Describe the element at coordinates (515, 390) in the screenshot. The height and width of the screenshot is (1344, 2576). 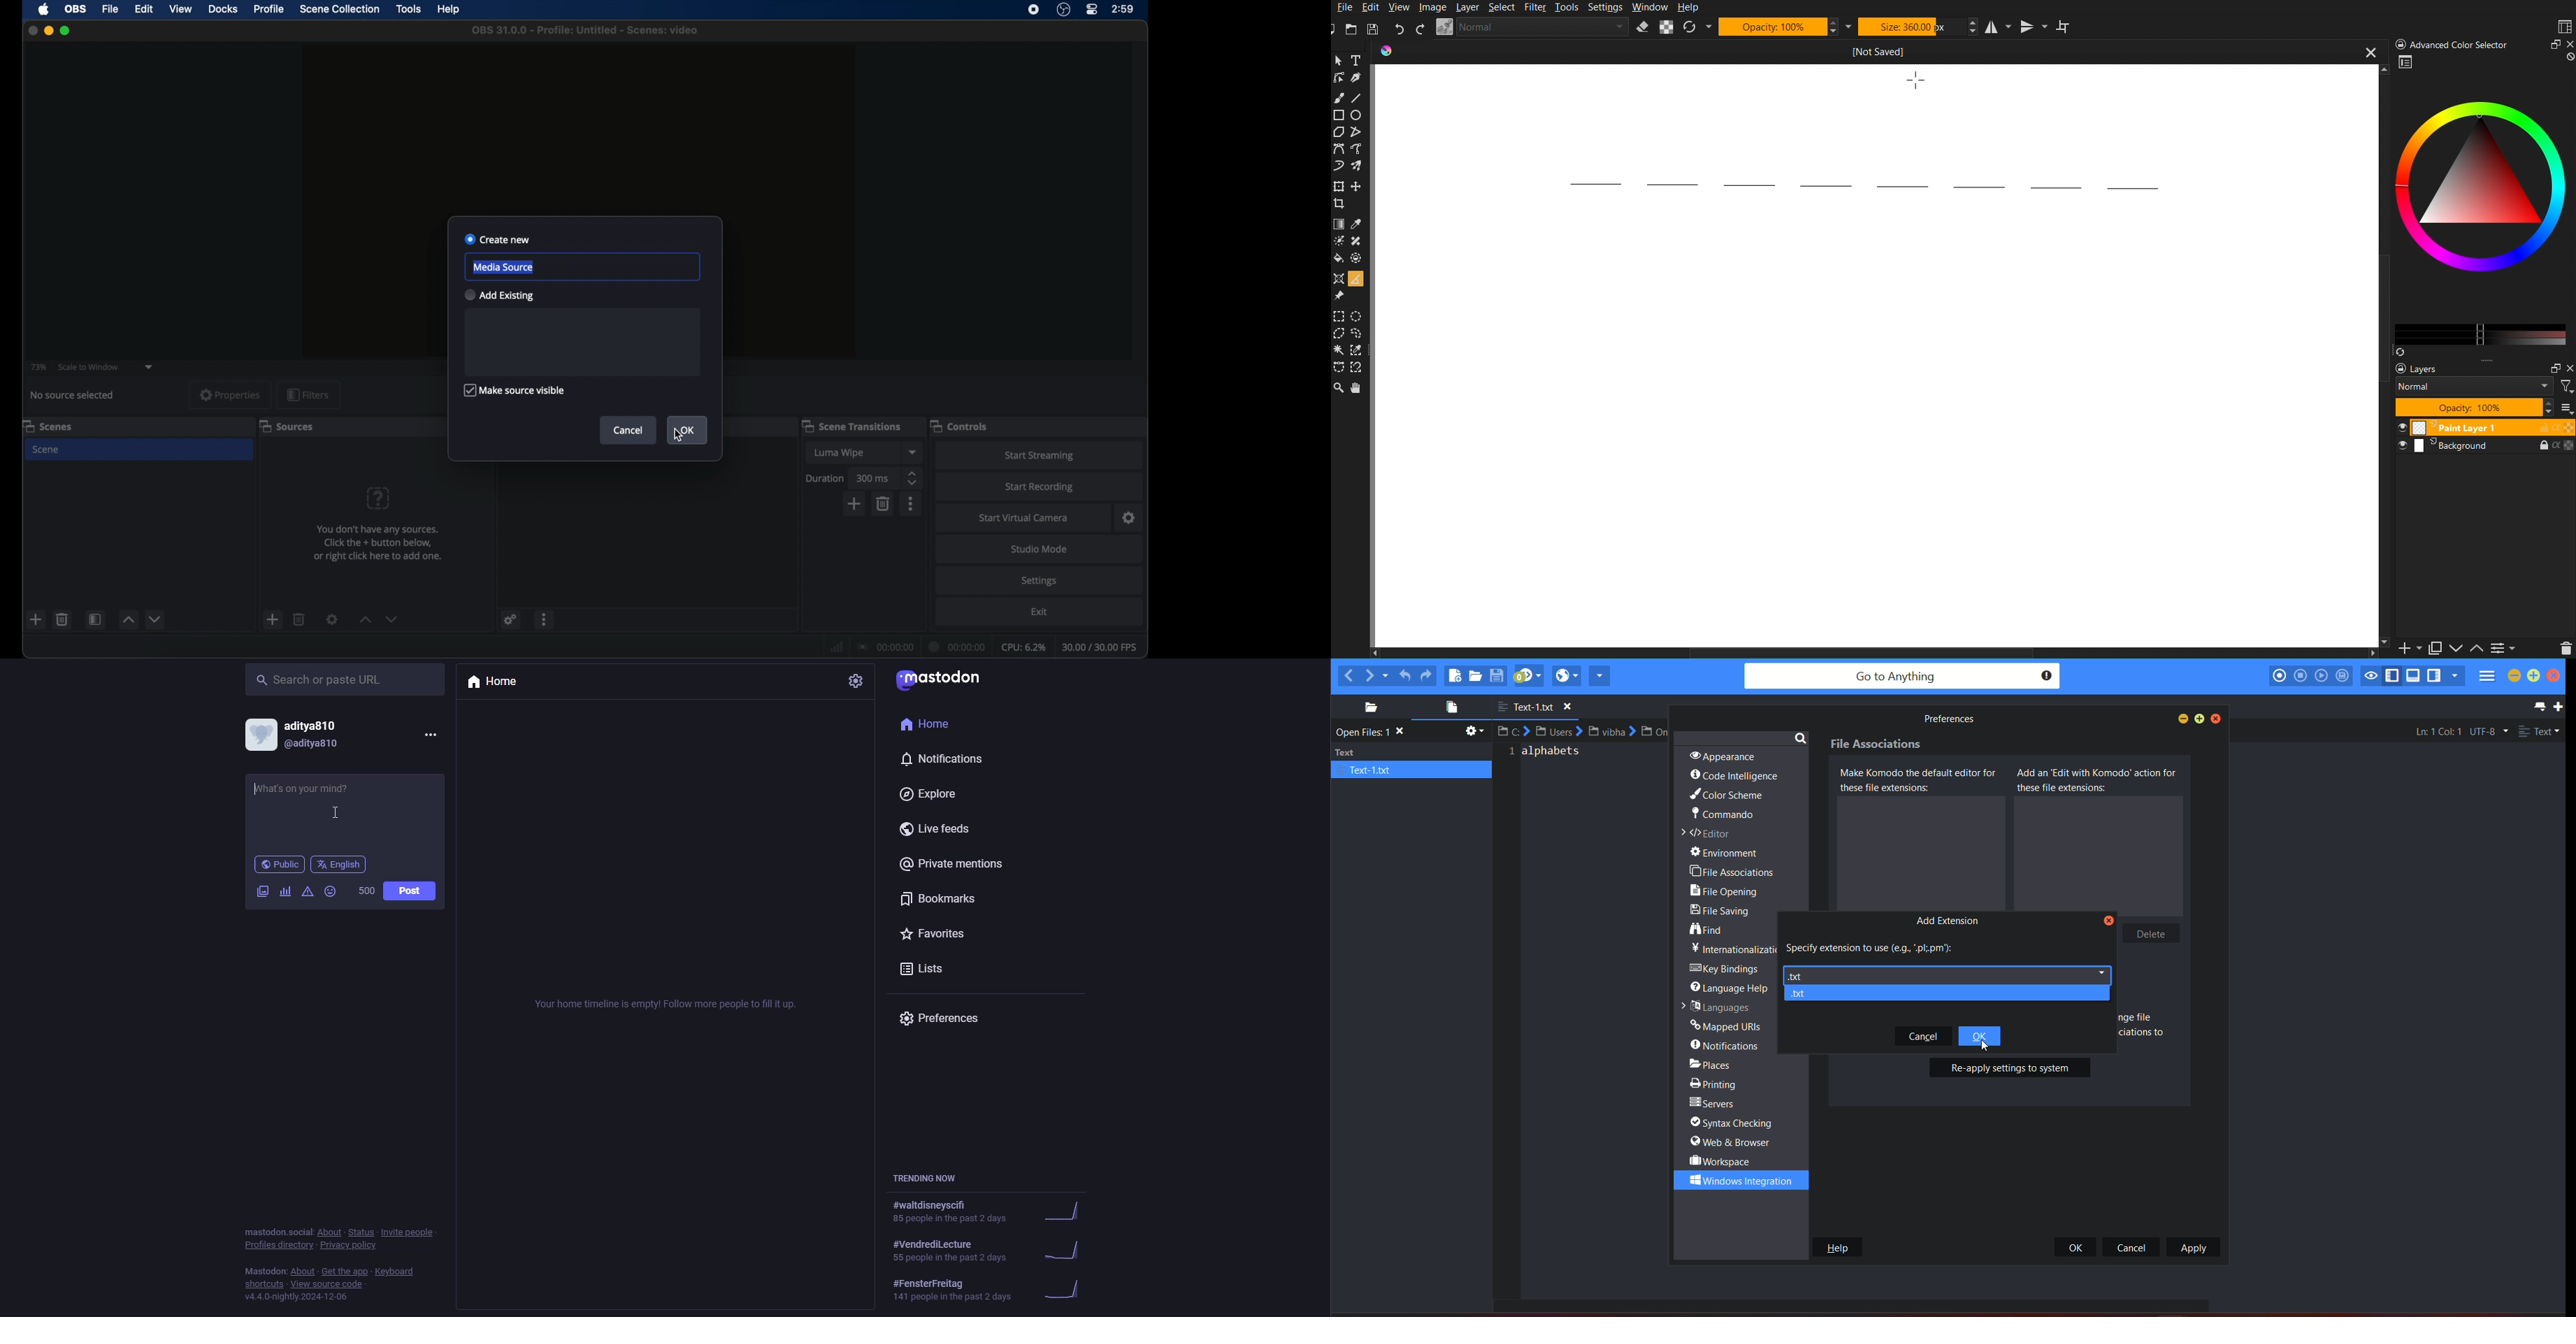
I see `make source visible` at that location.